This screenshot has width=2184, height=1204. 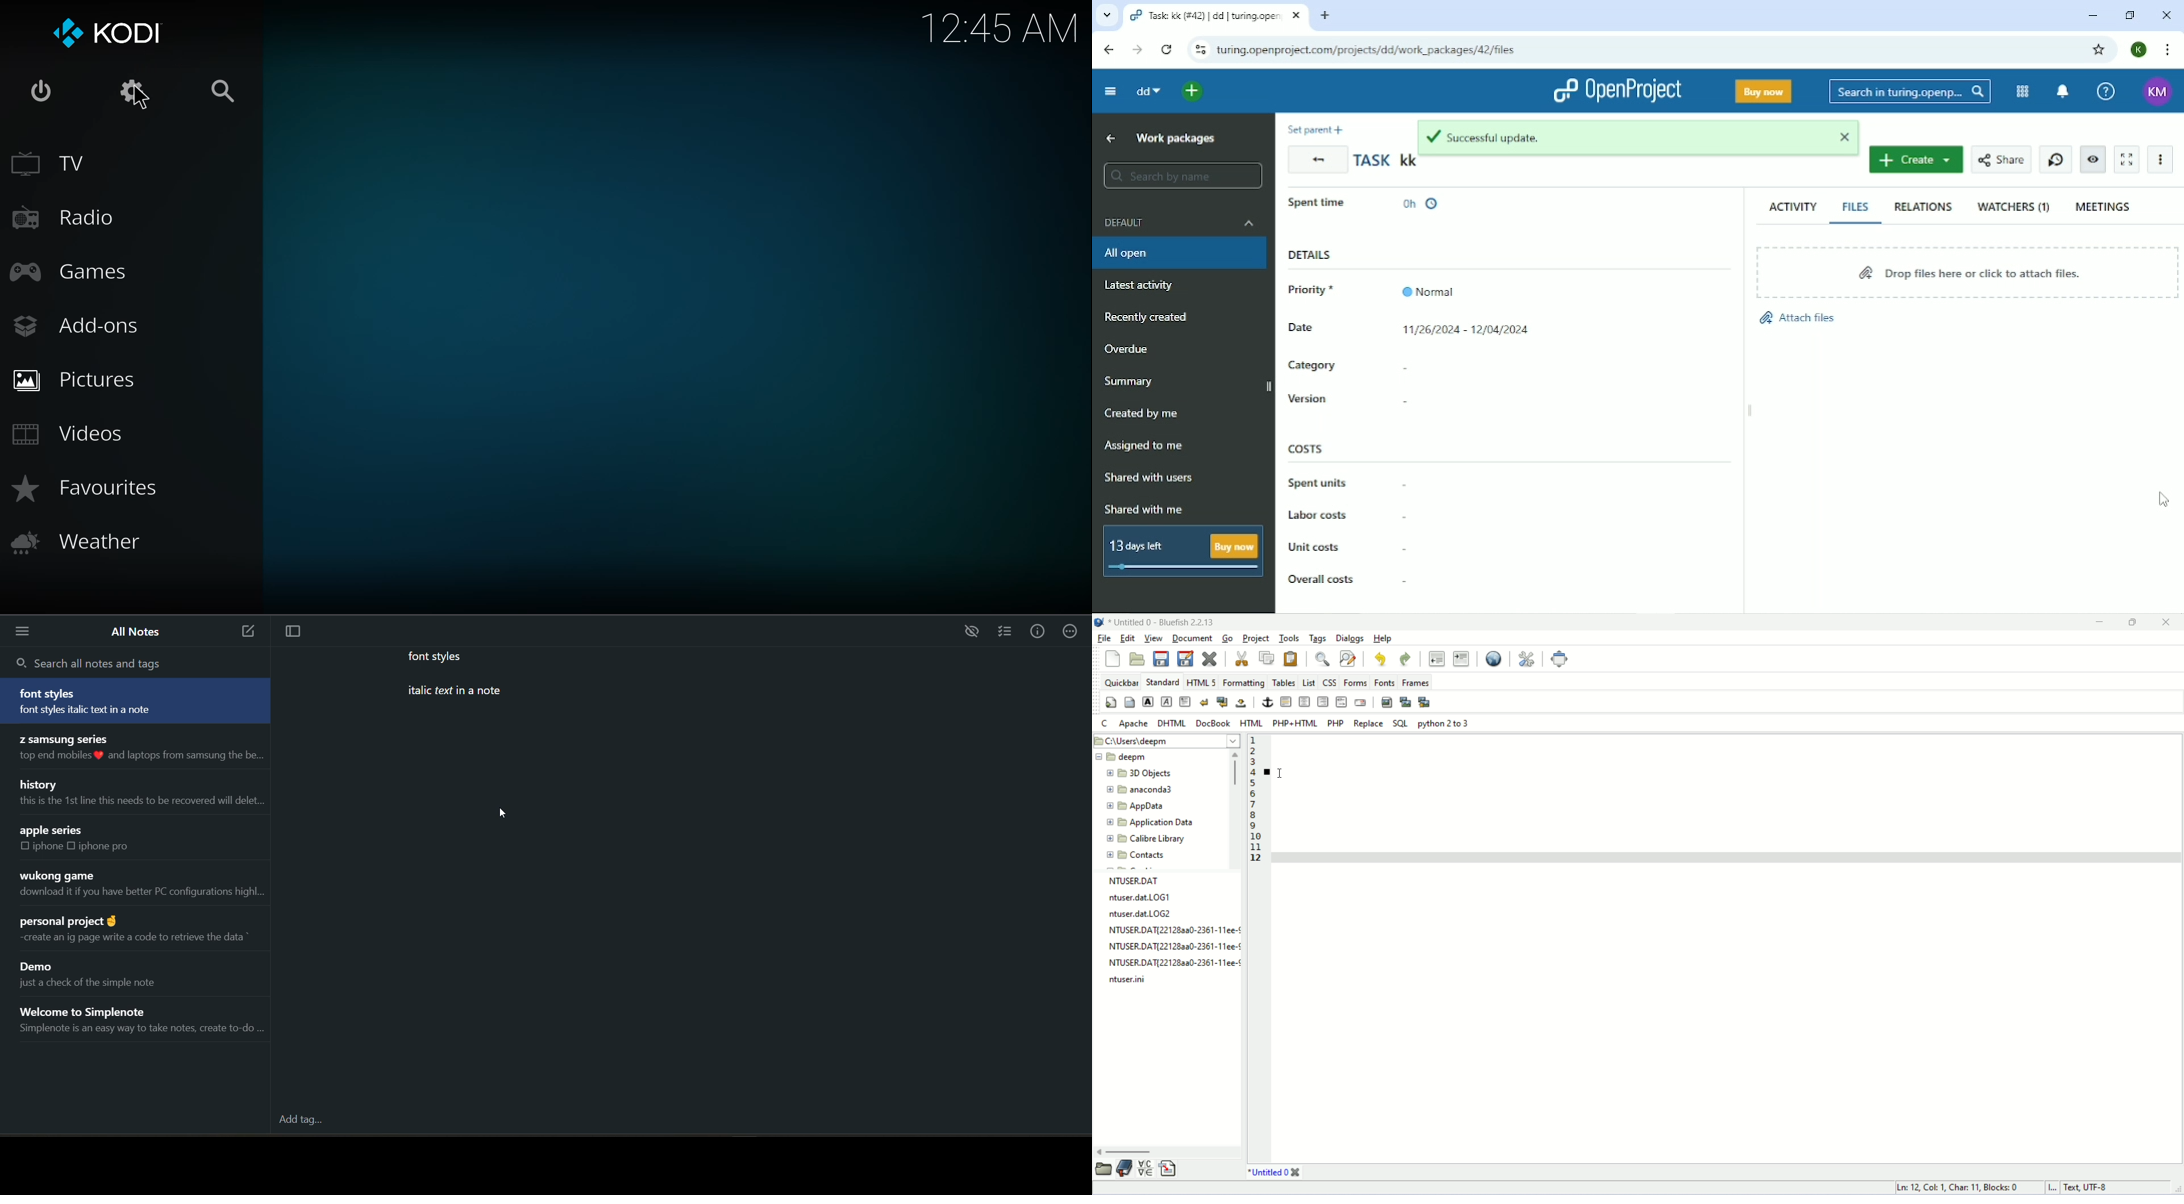 I want to click on favorites, so click(x=96, y=491).